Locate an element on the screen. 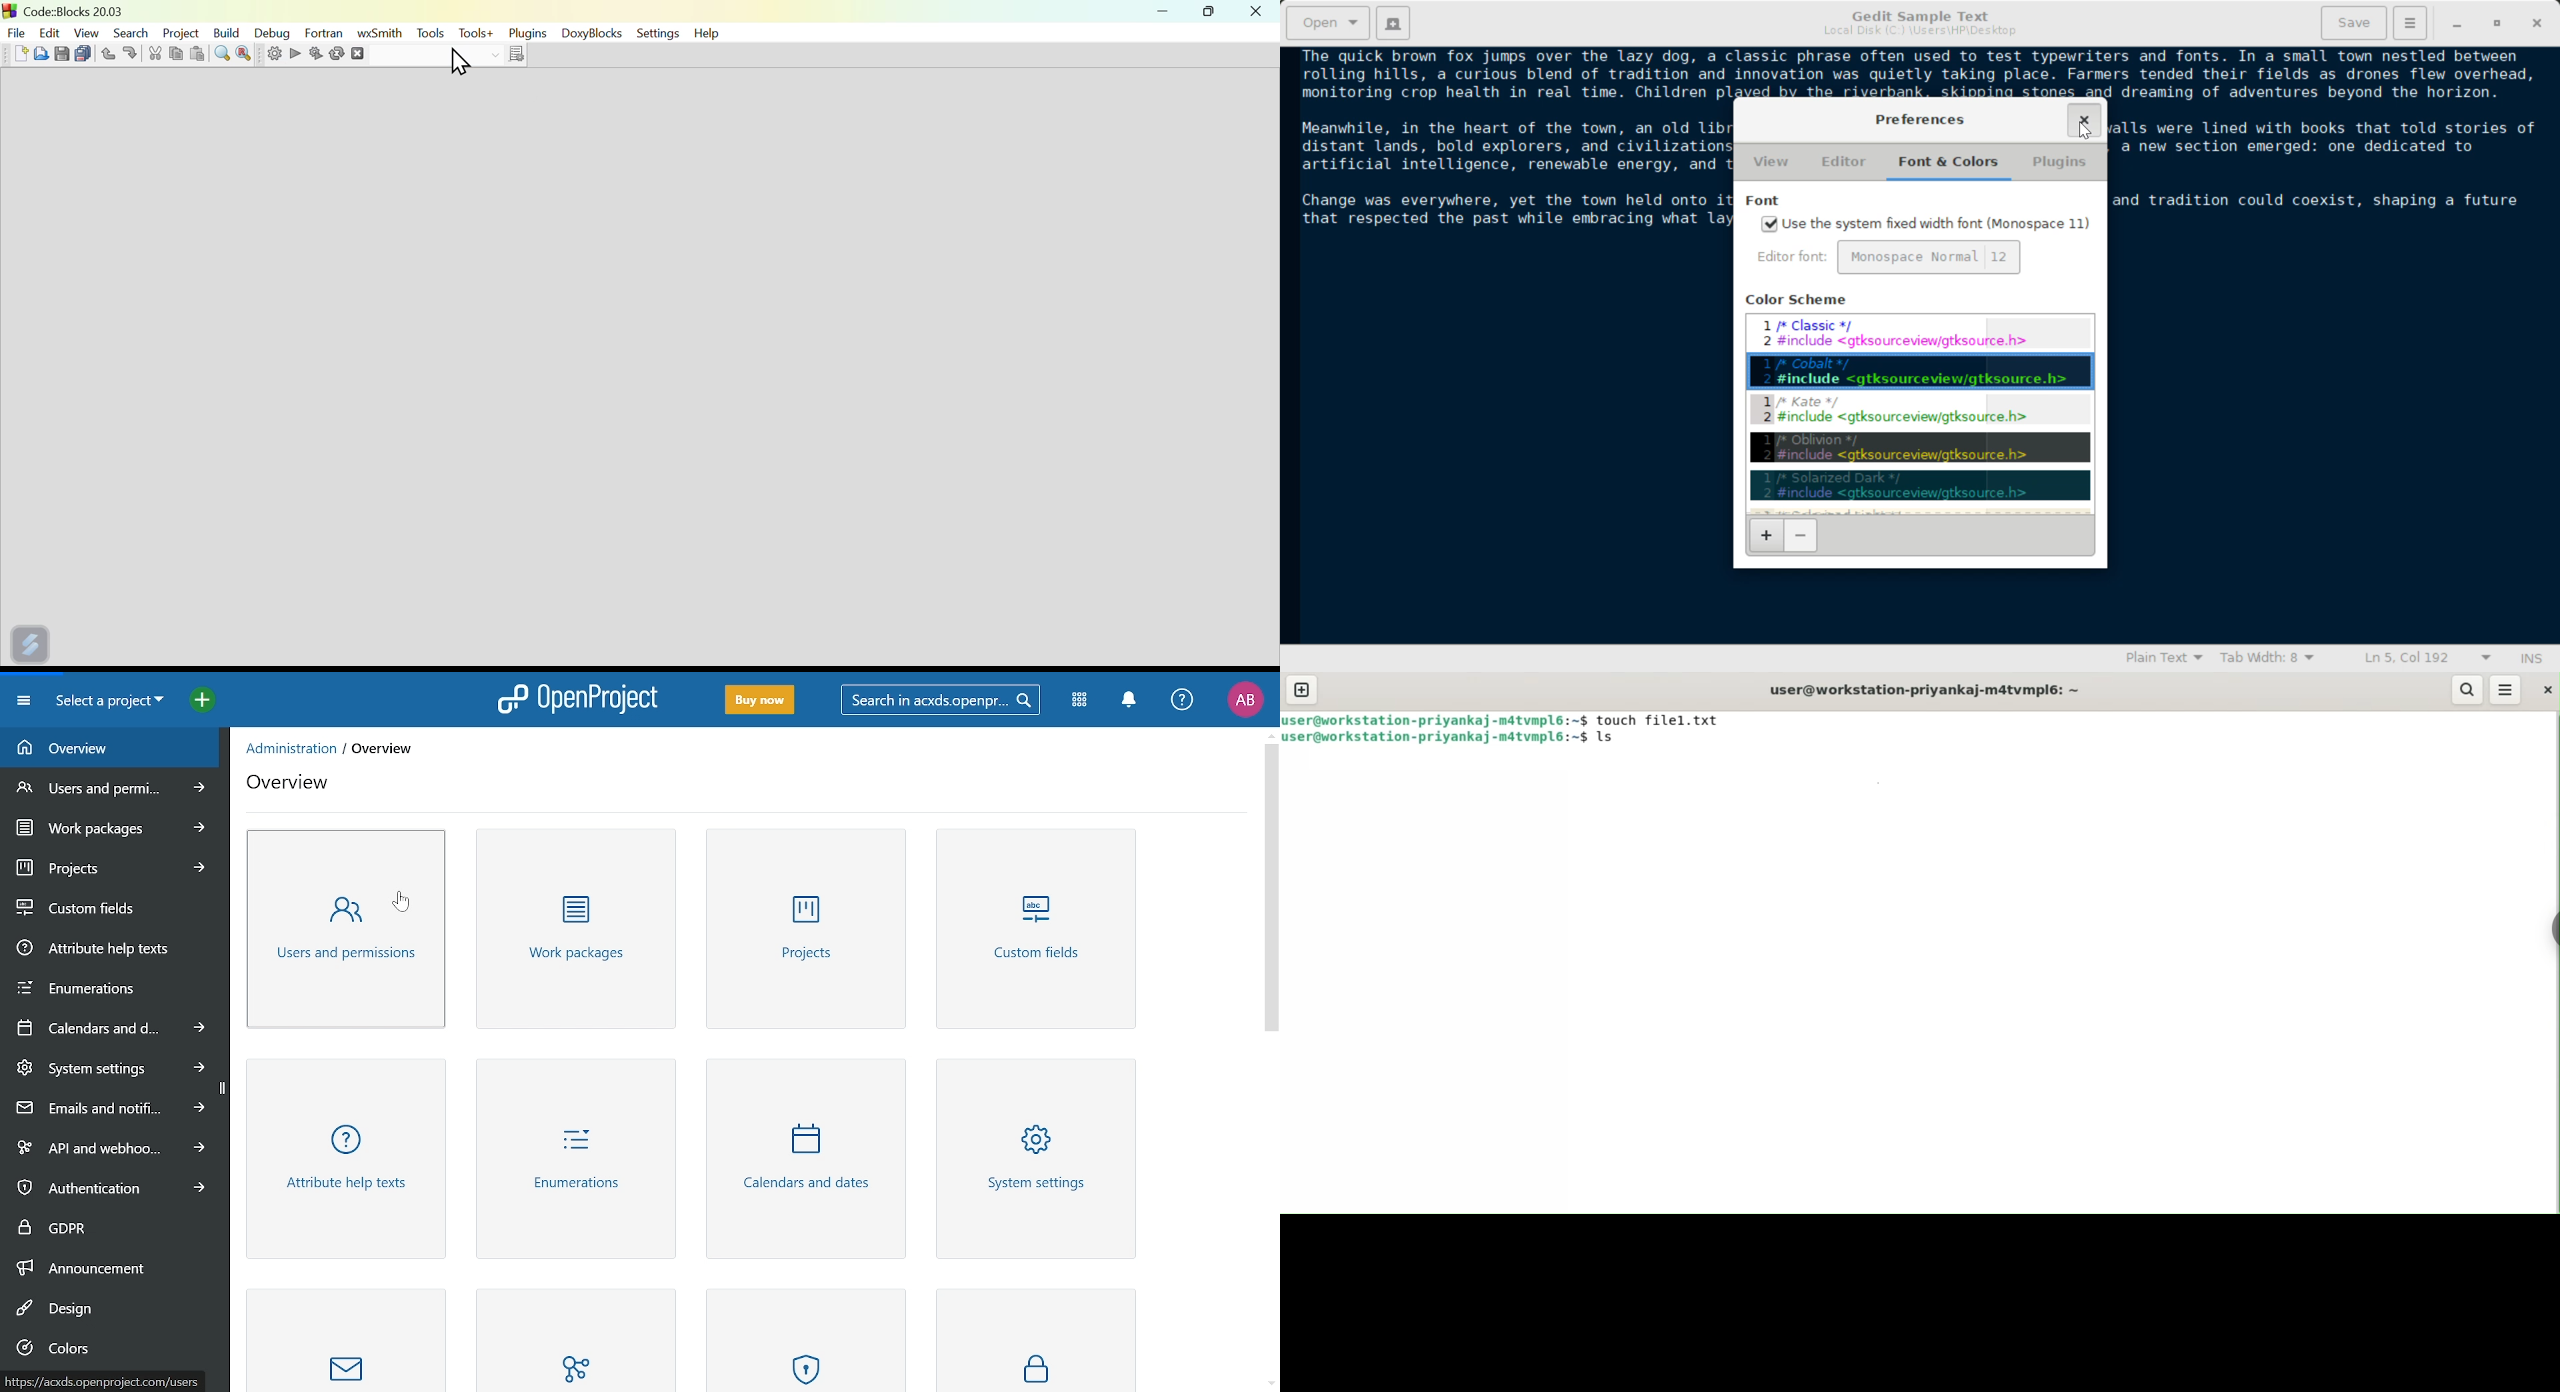  WX Smith is located at coordinates (380, 33).